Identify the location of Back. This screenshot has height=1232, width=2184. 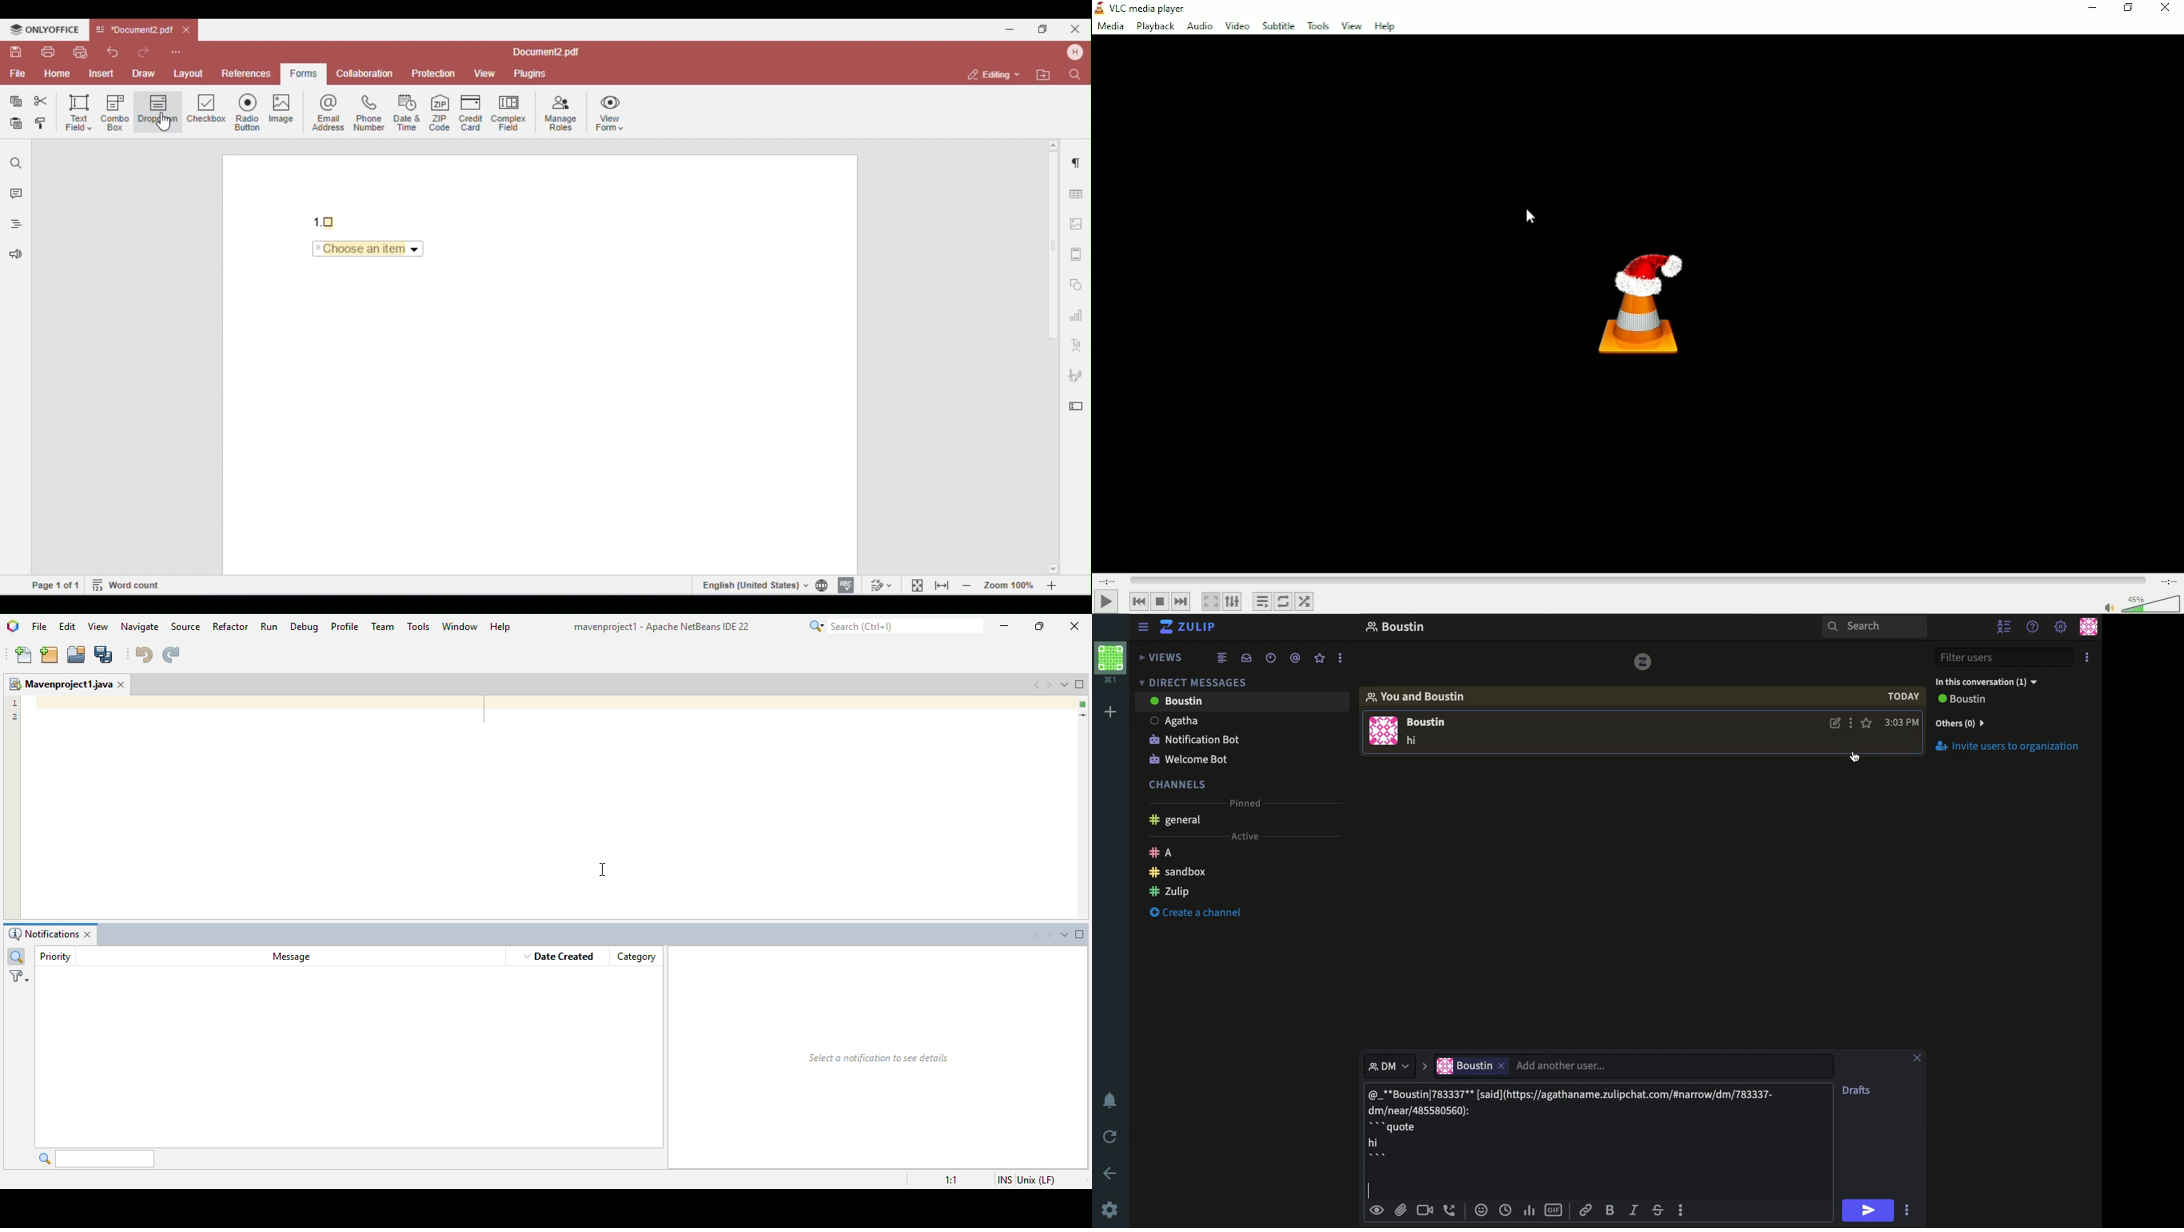
(1111, 1172).